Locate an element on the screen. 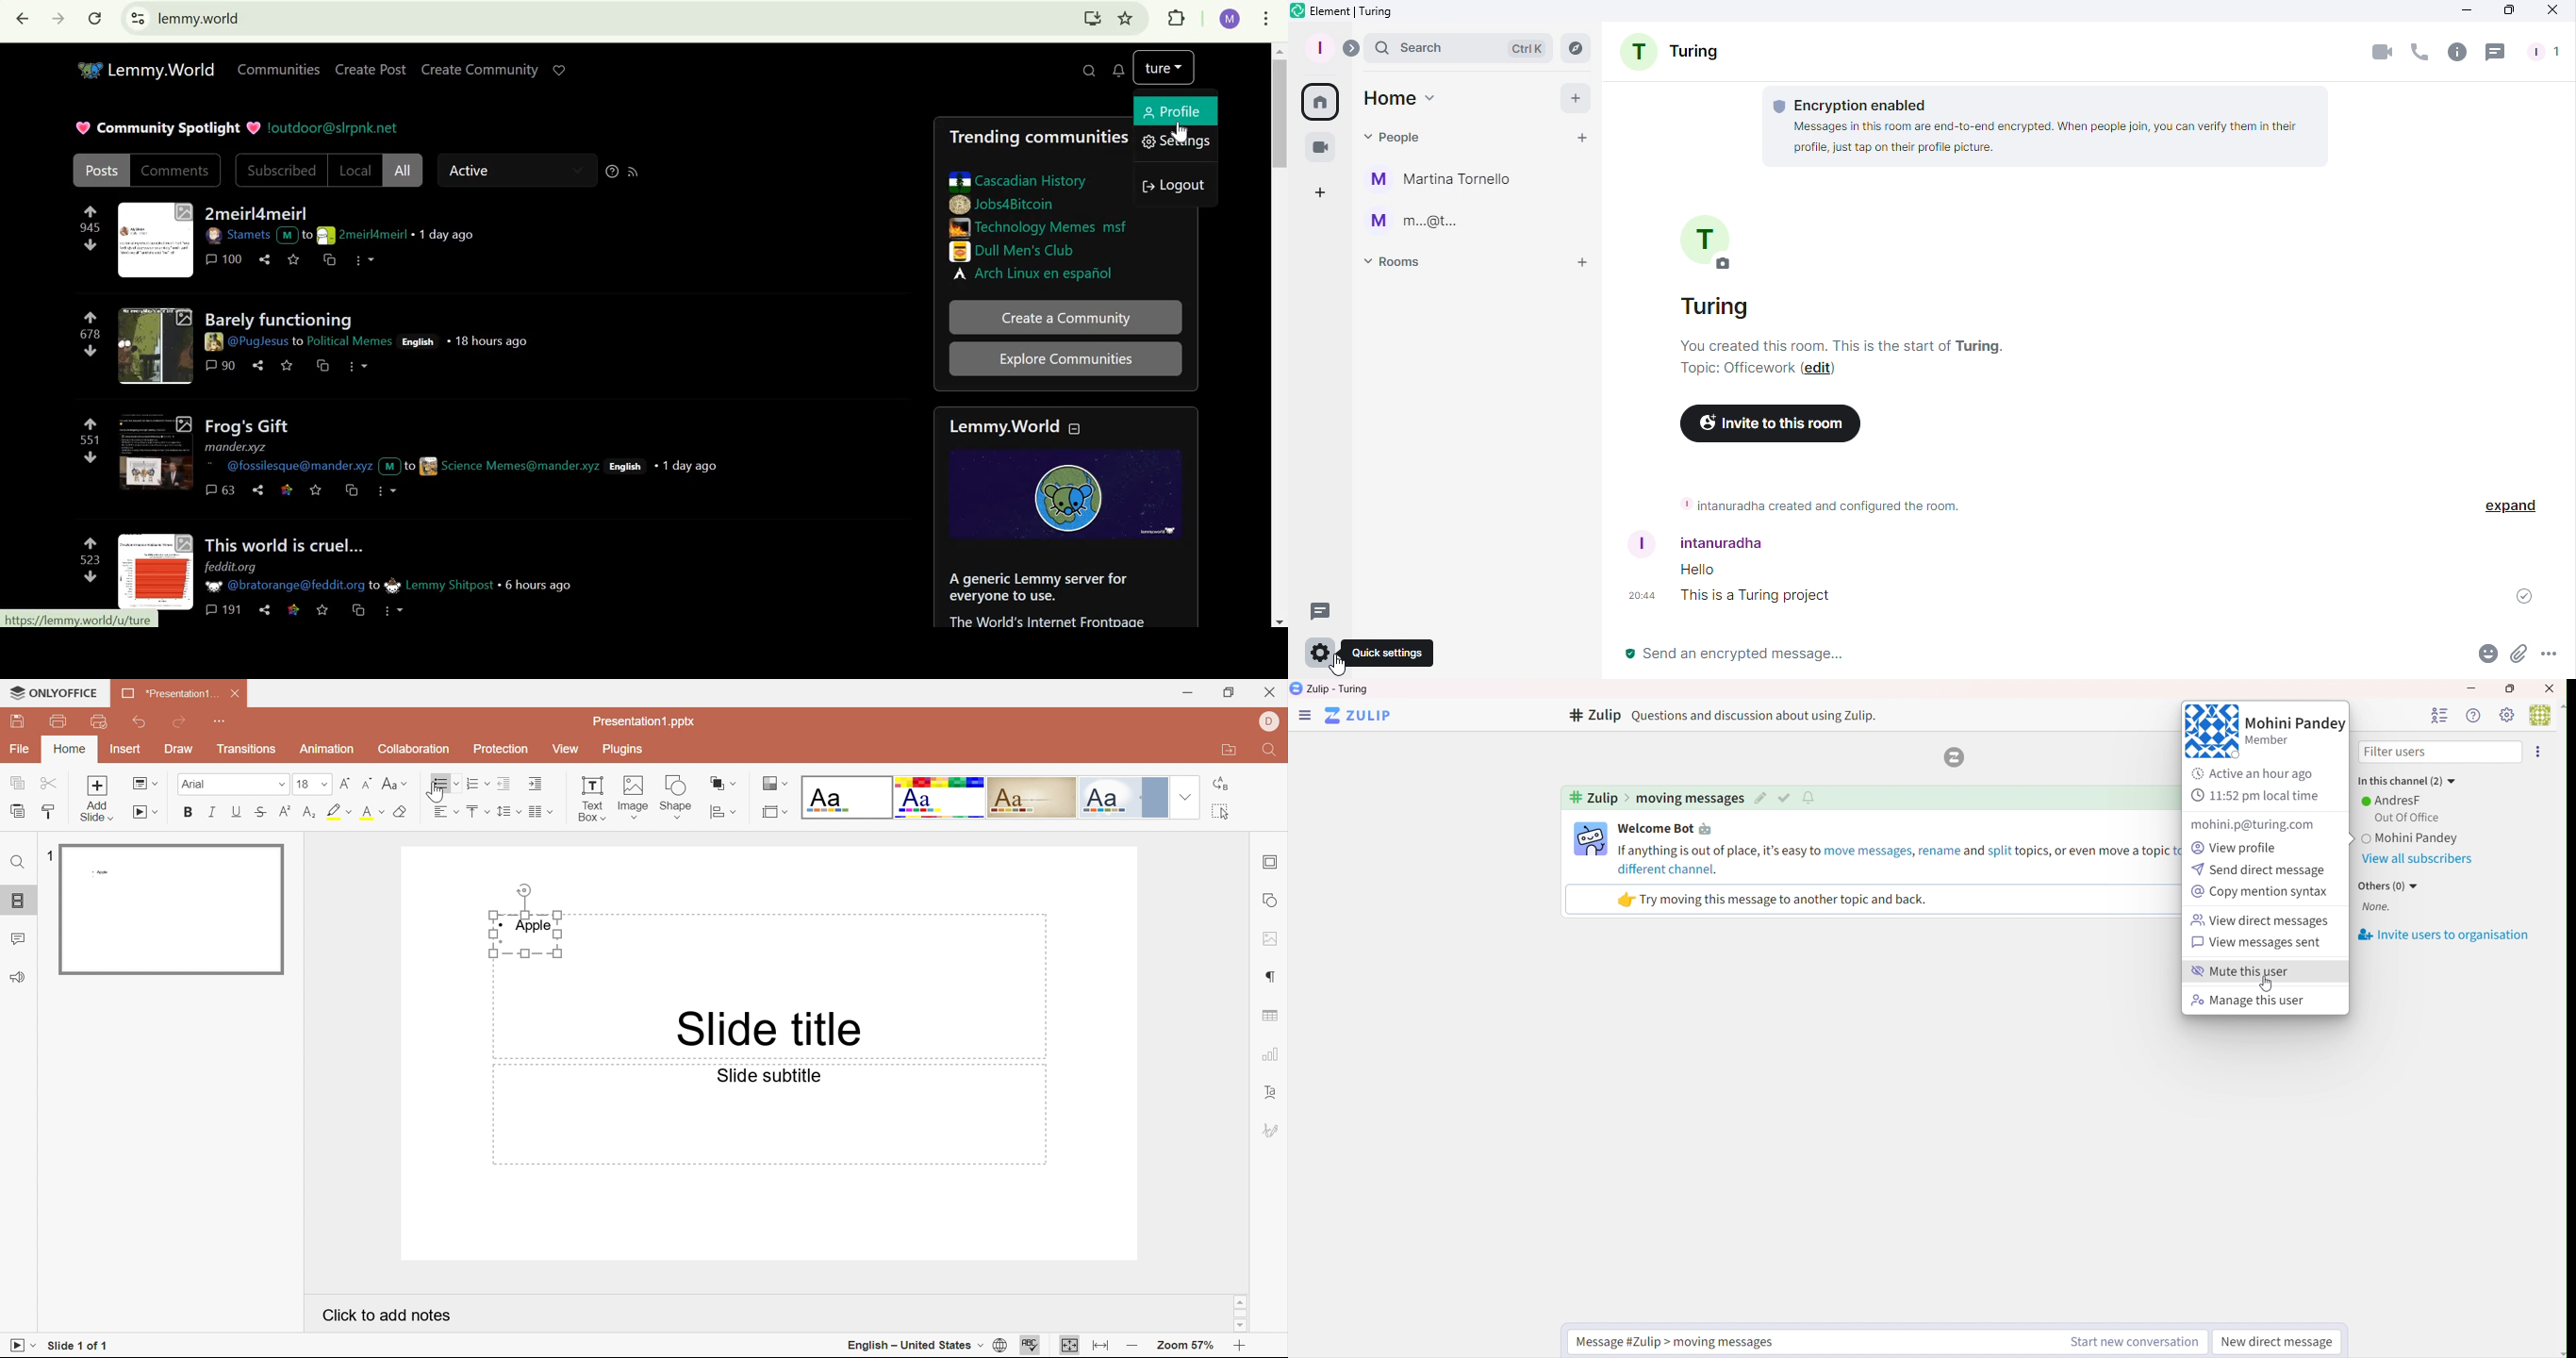  Minimize is located at coordinates (2466, 11).